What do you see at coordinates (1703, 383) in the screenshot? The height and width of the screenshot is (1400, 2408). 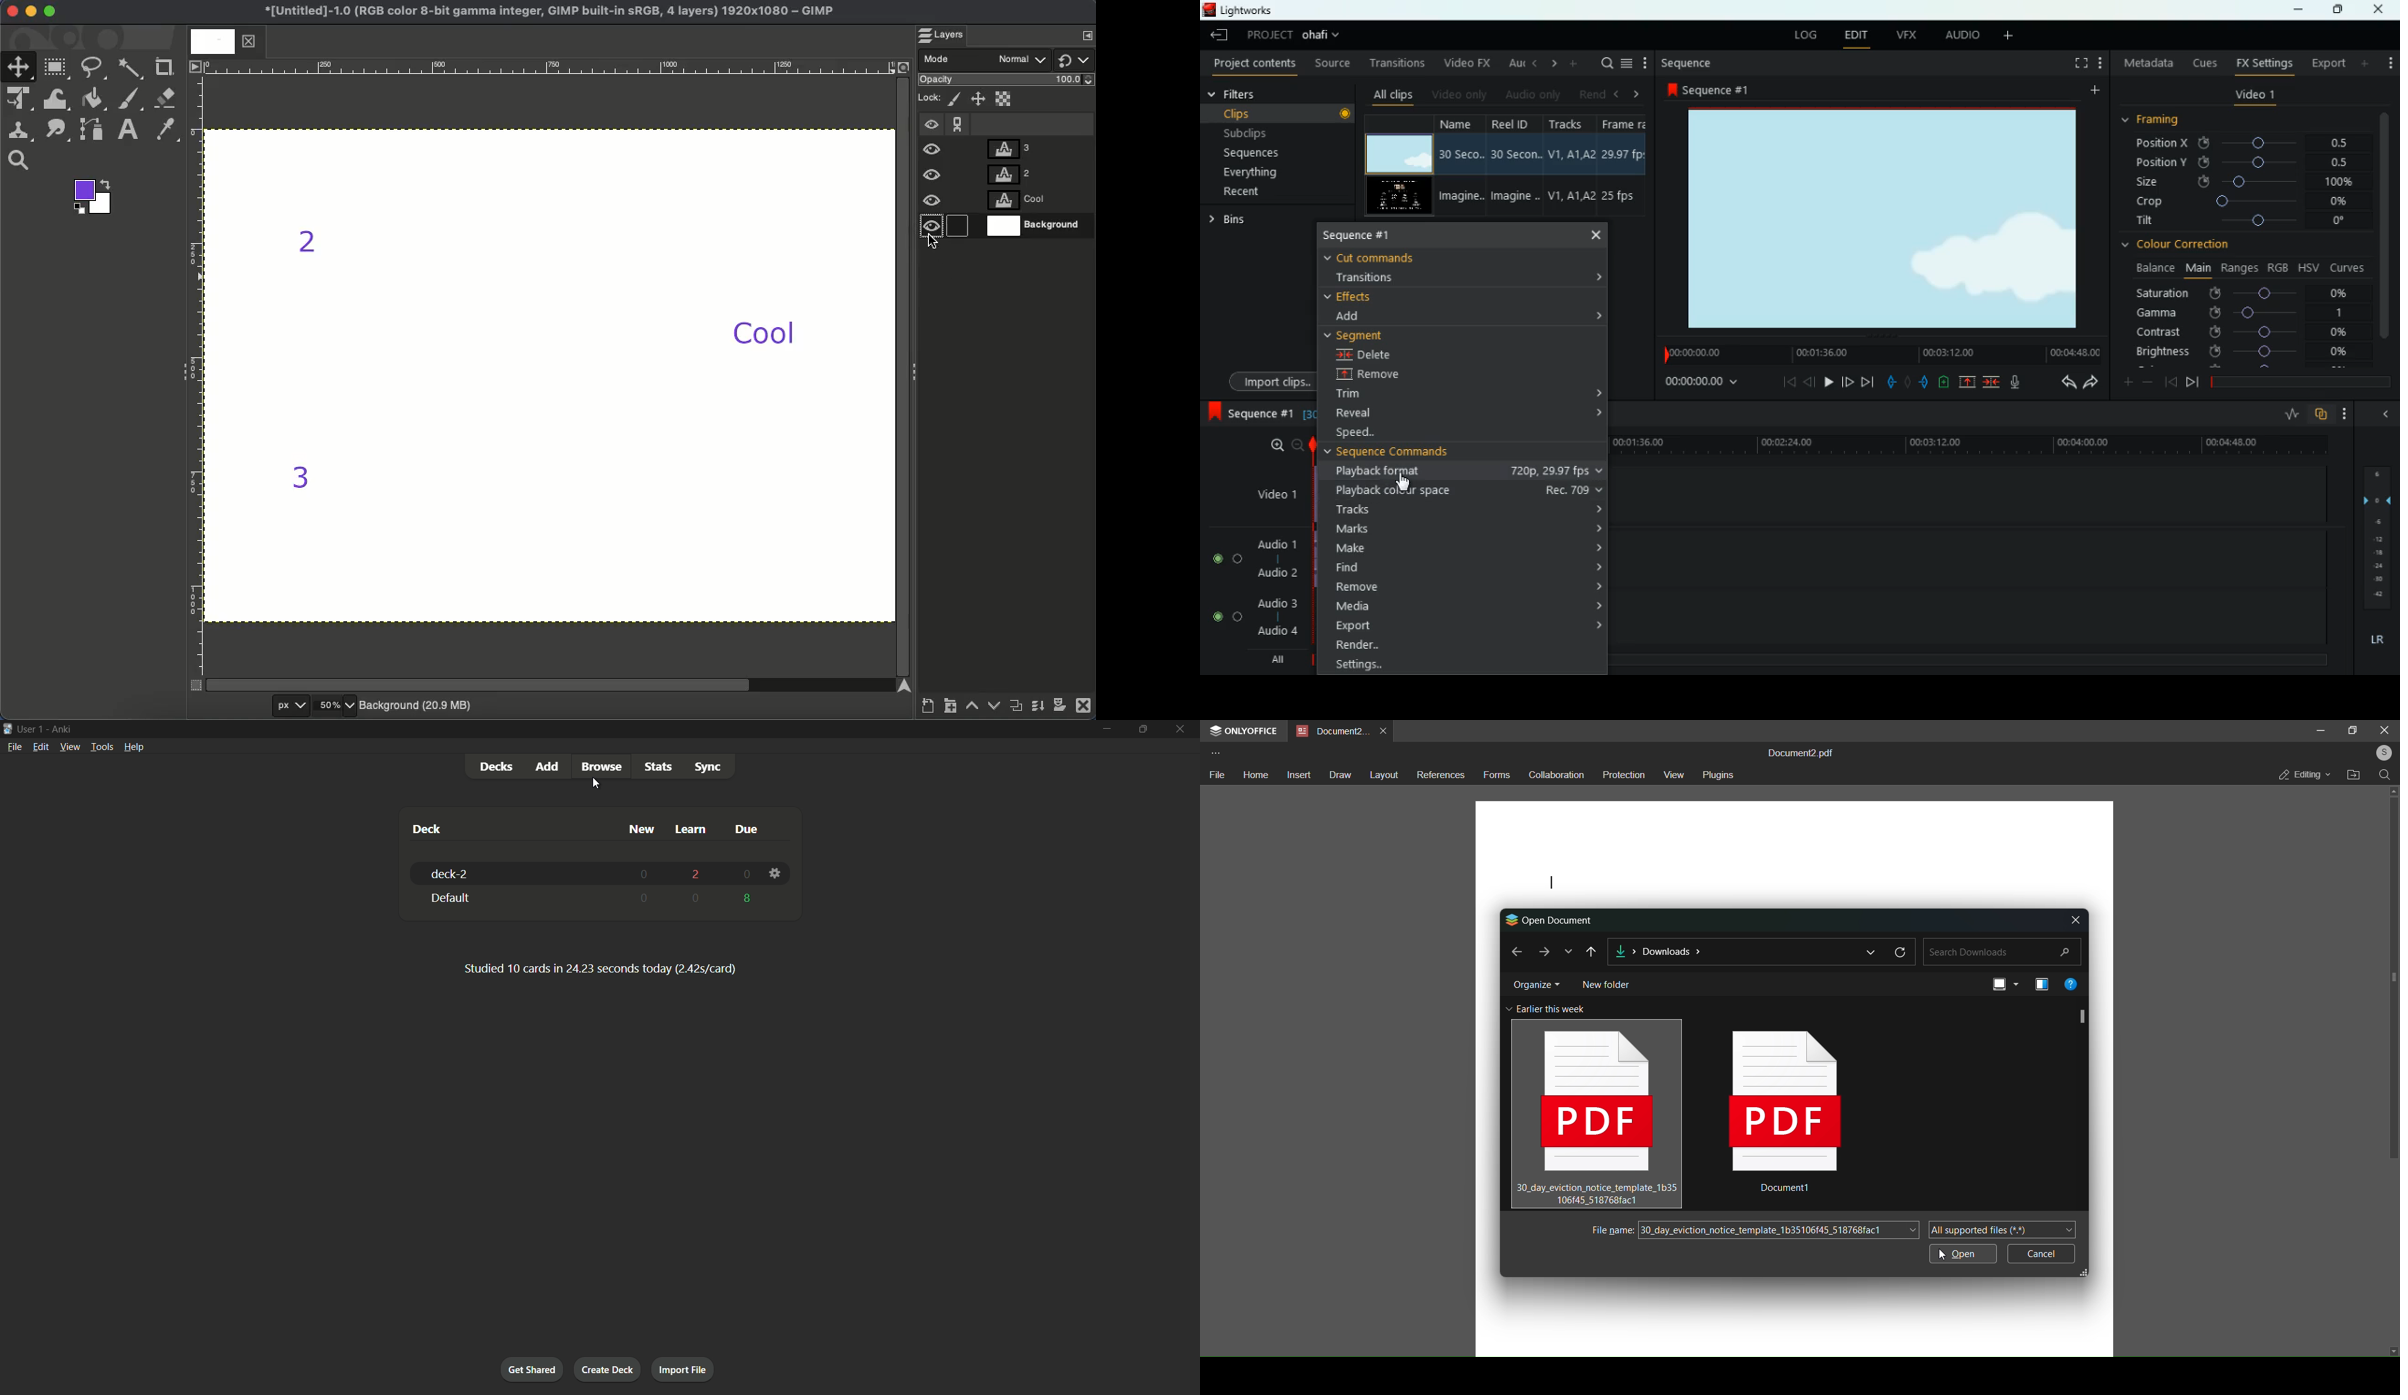 I see `time` at bounding box center [1703, 383].